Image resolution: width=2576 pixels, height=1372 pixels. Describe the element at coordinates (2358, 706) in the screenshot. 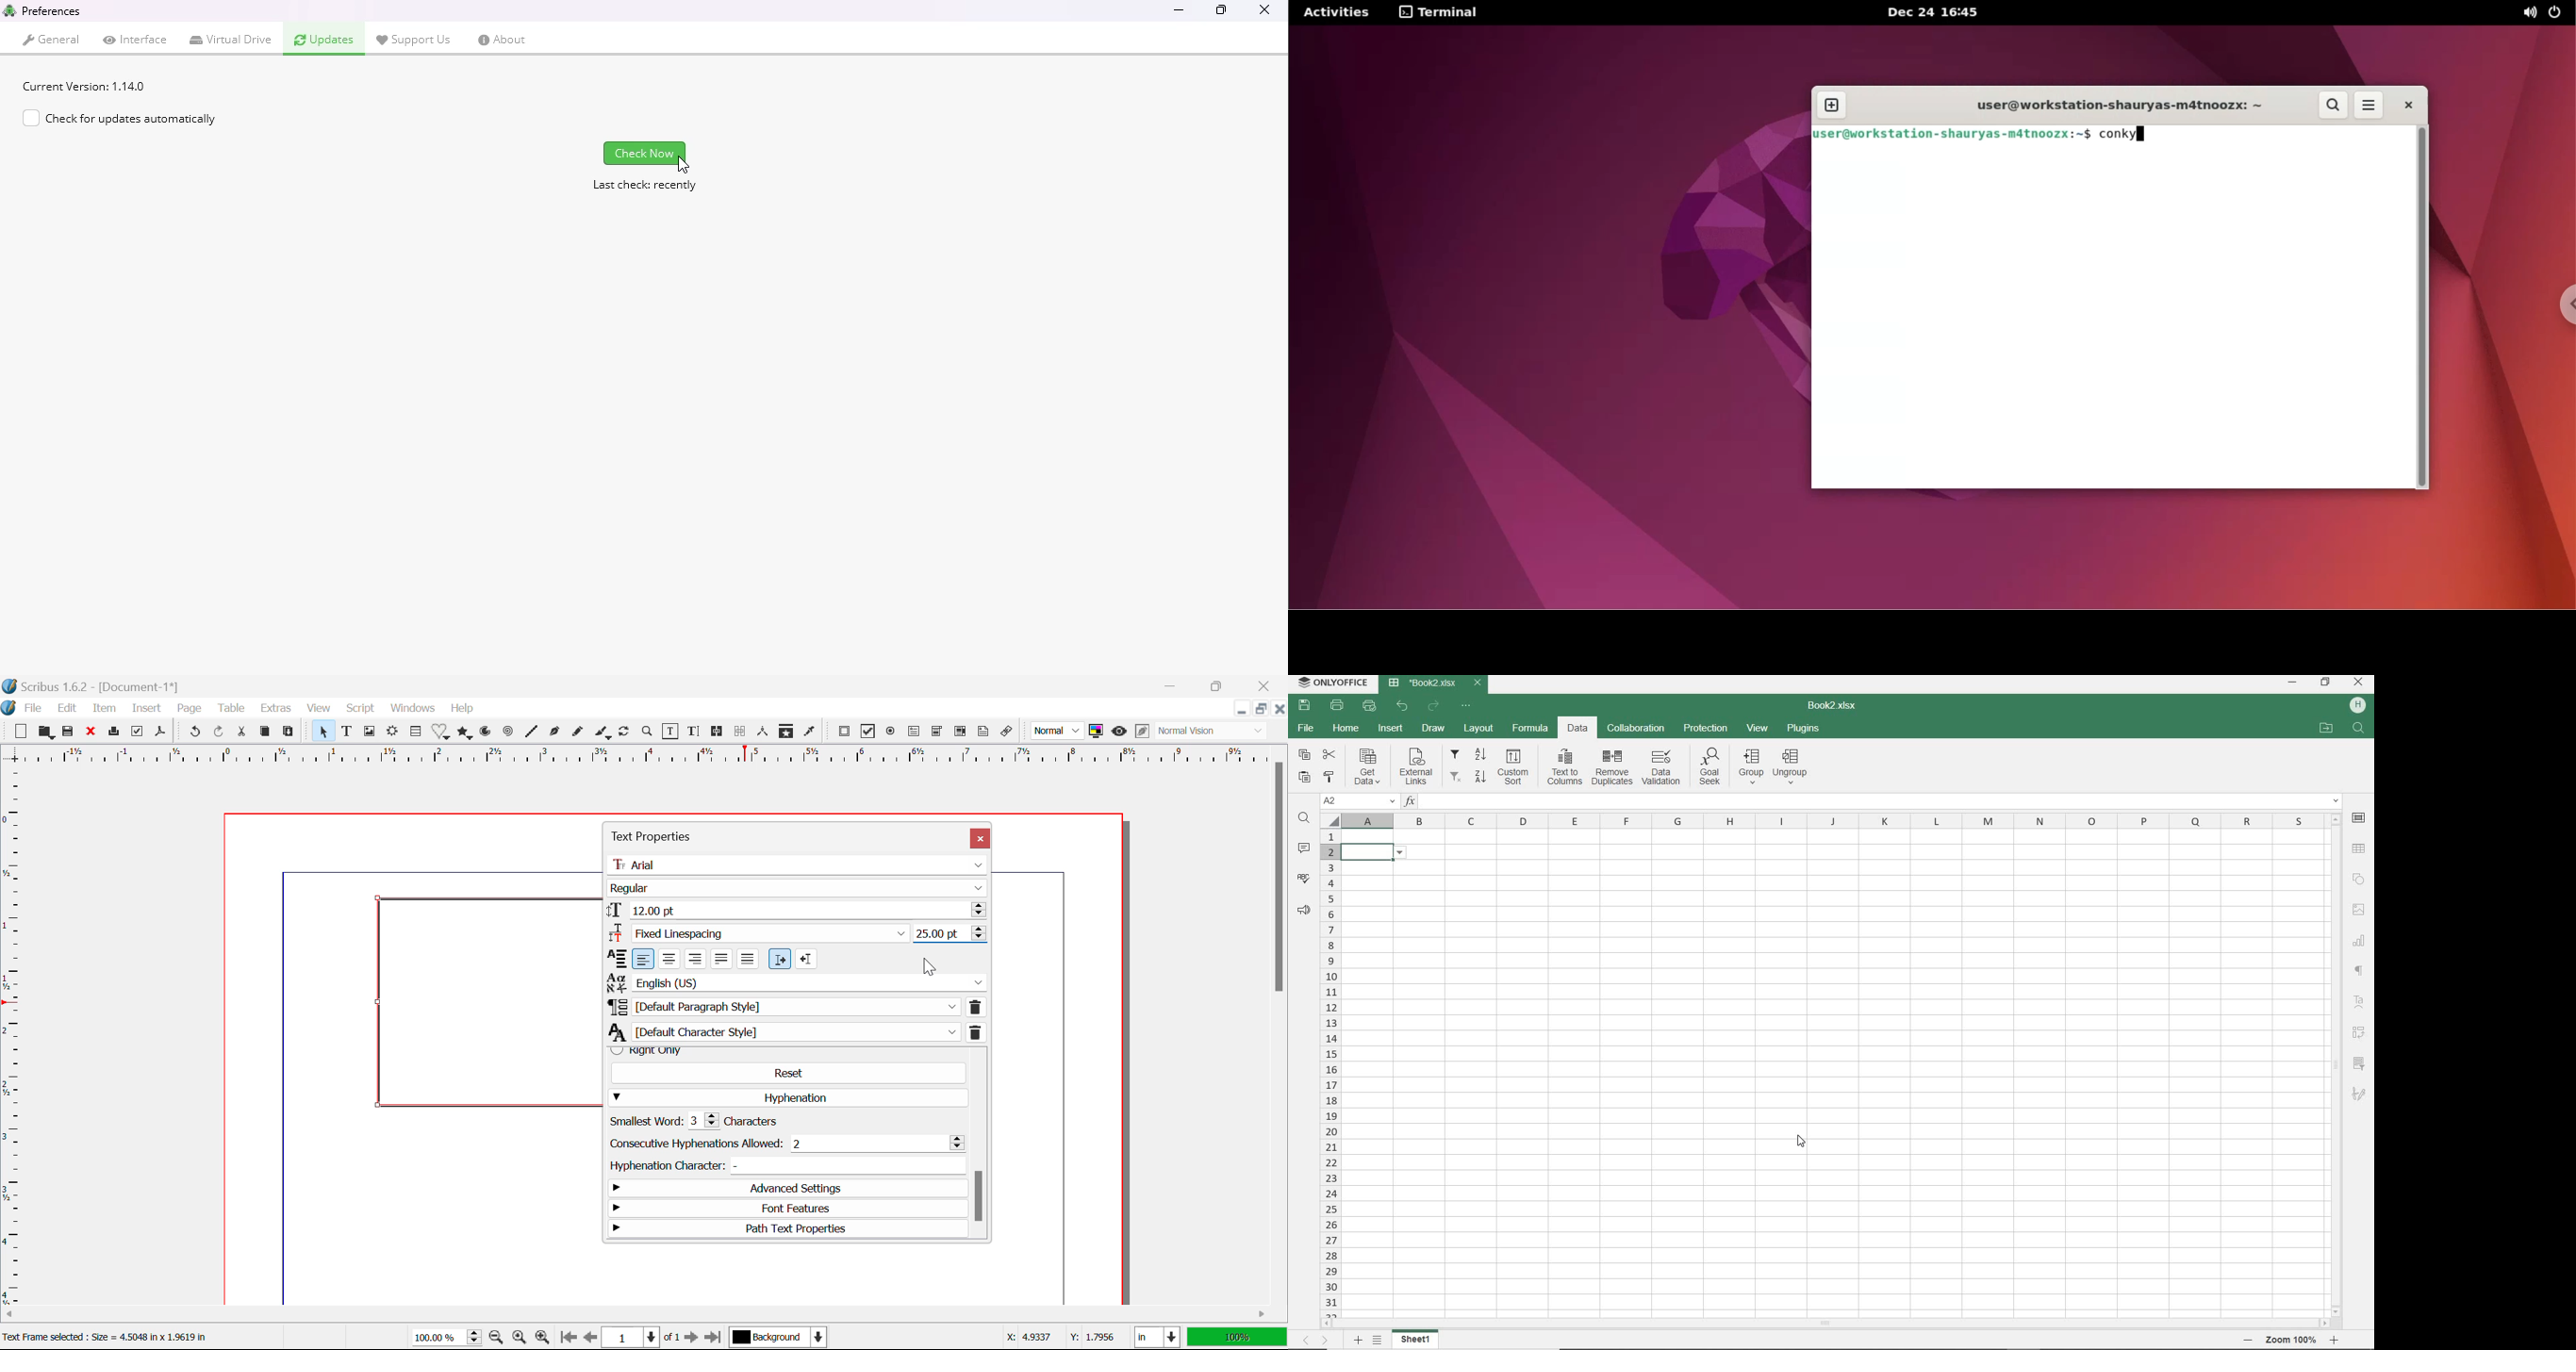

I see `HP` at that location.